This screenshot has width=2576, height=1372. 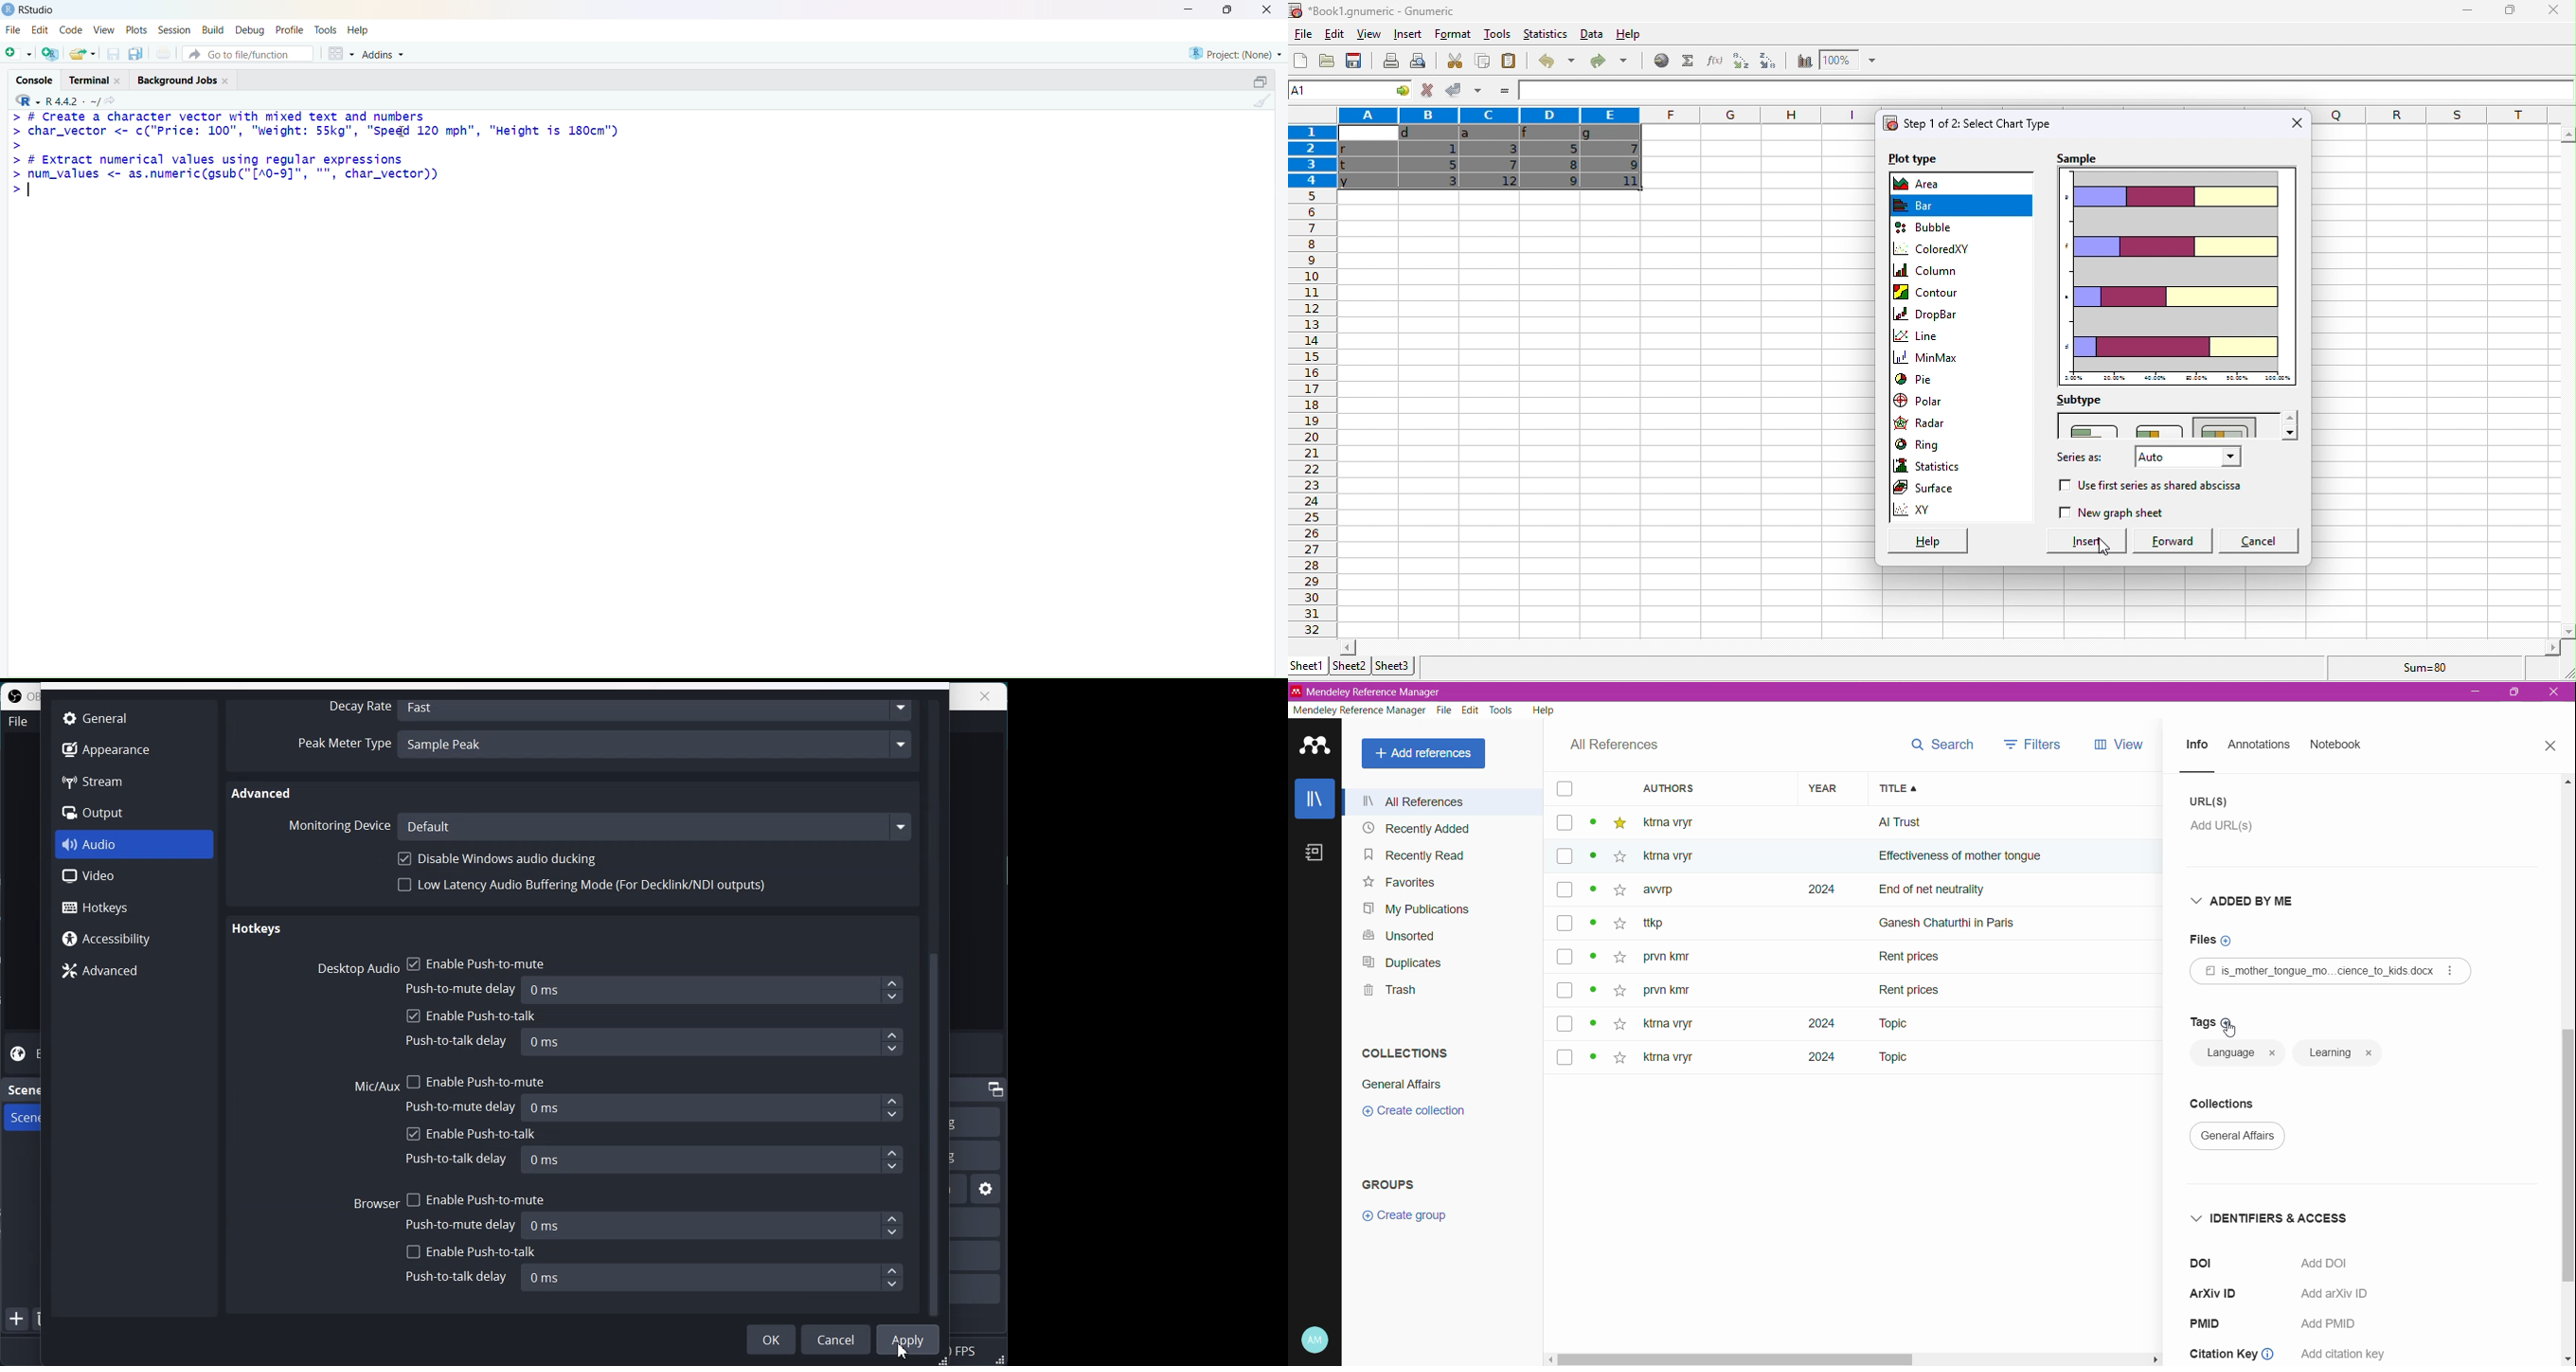 What do you see at coordinates (1453, 34) in the screenshot?
I see `format` at bounding box center [1453, 34].